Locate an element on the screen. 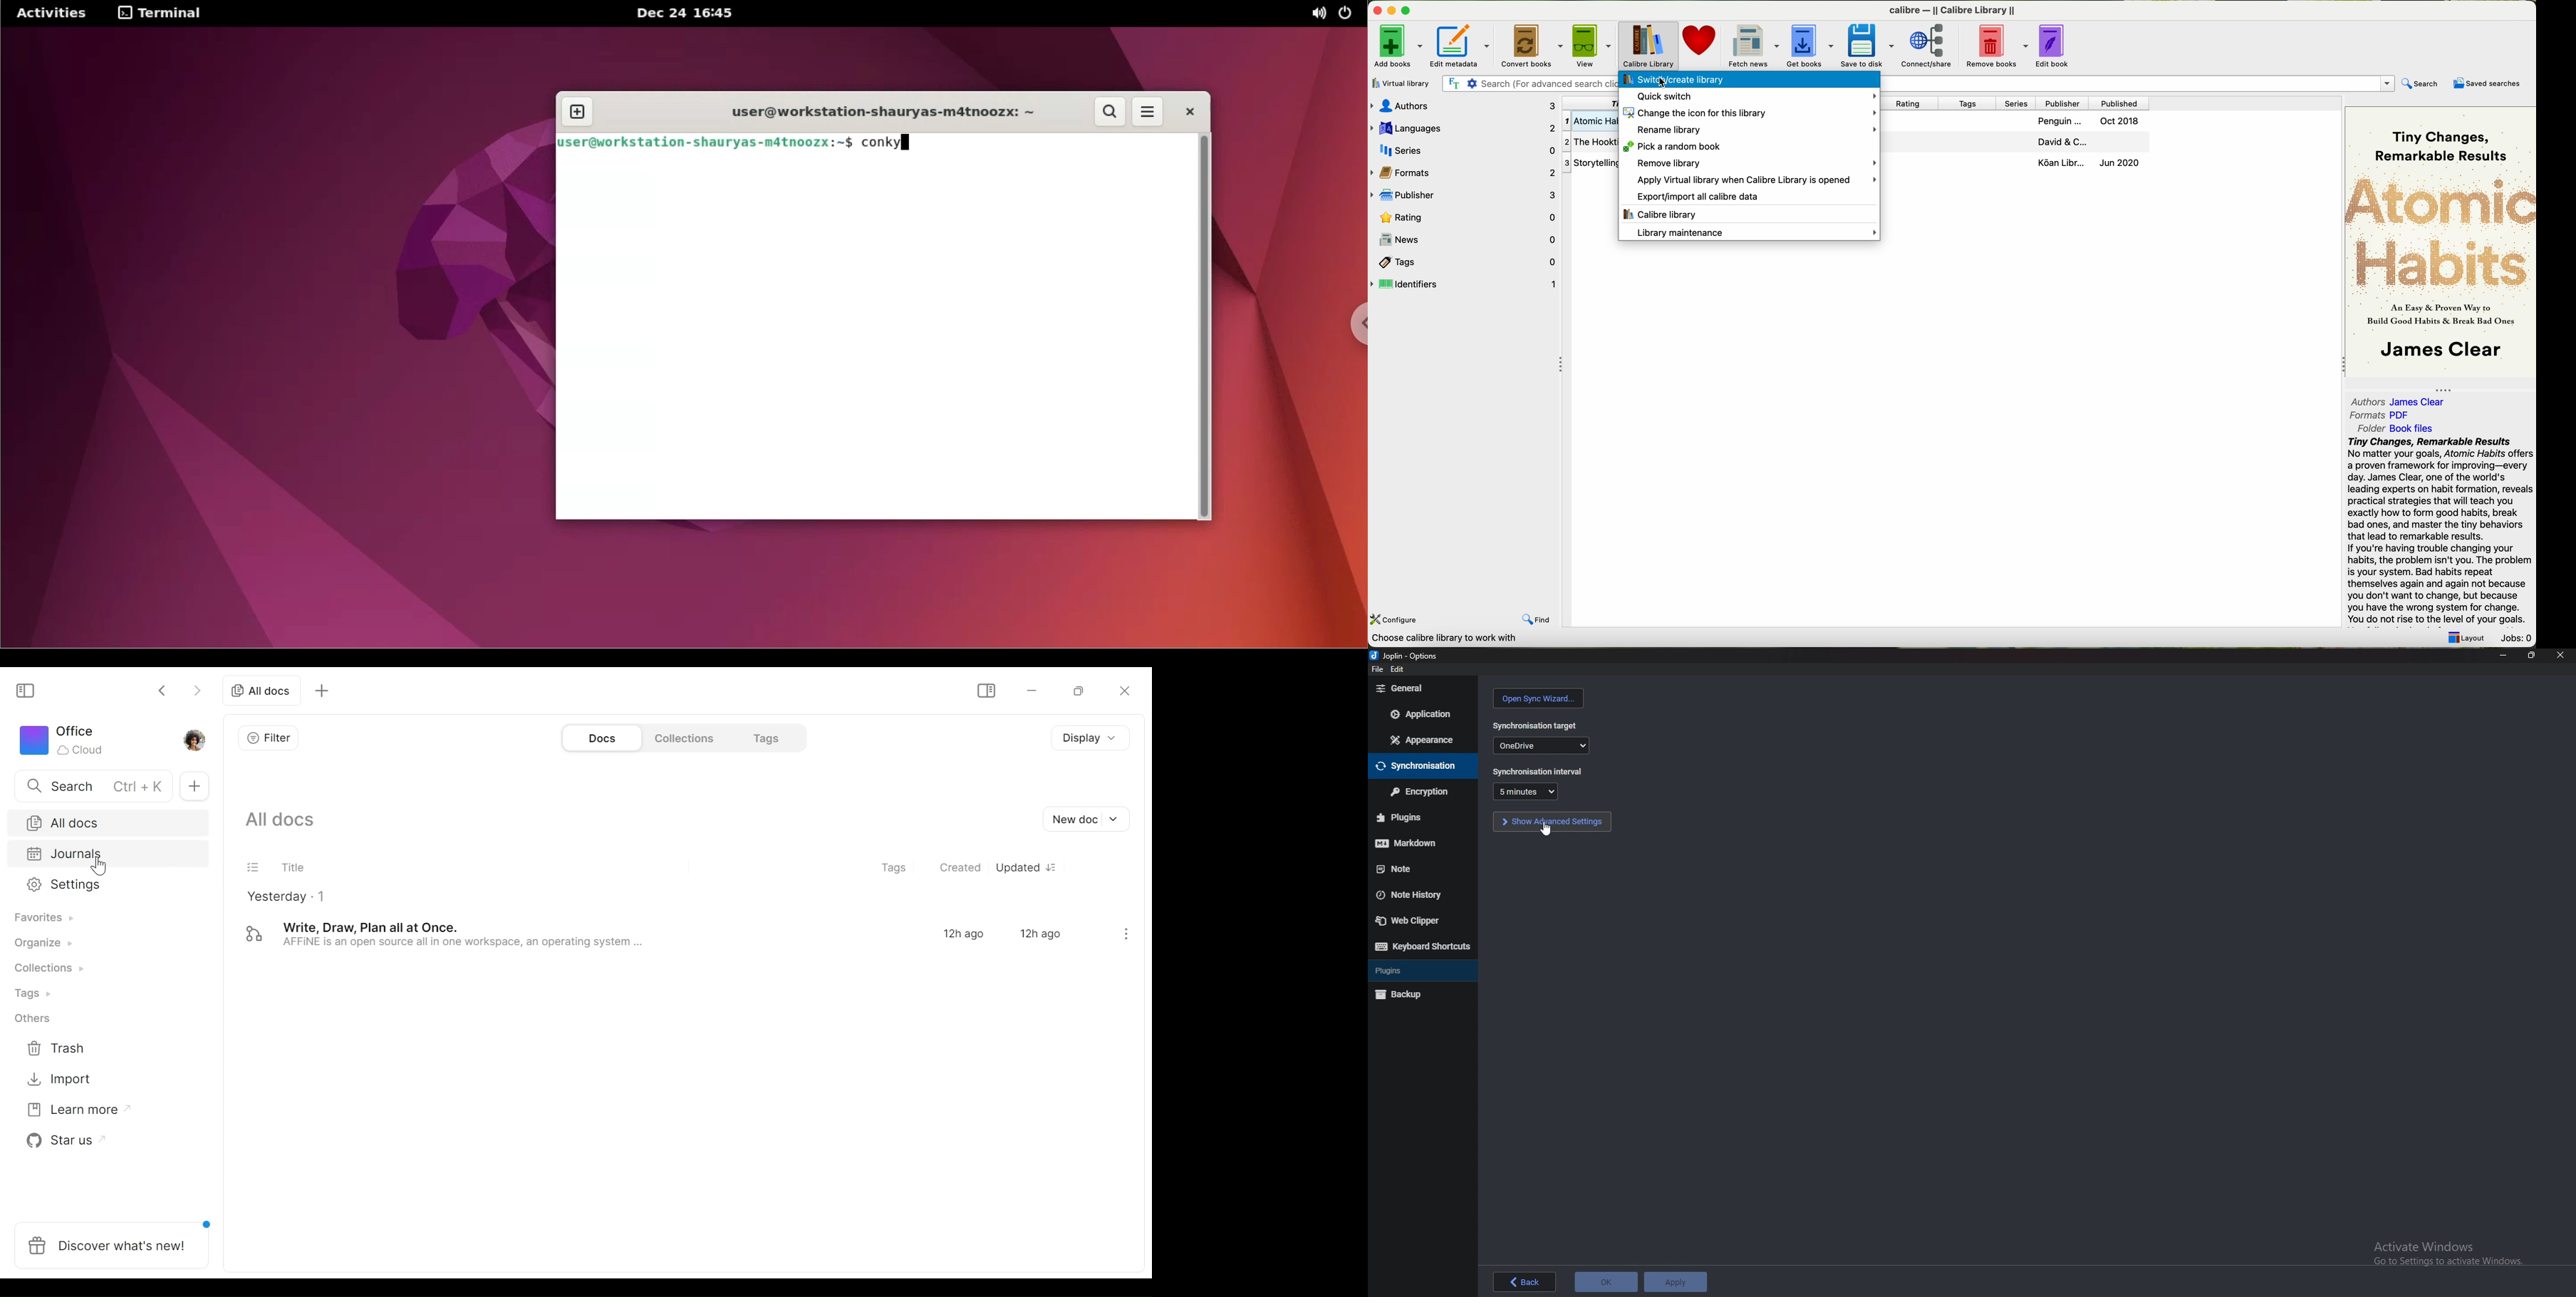 This screenshot has height=1316, width=2576. cursor is located at coordinates (1547, 829).